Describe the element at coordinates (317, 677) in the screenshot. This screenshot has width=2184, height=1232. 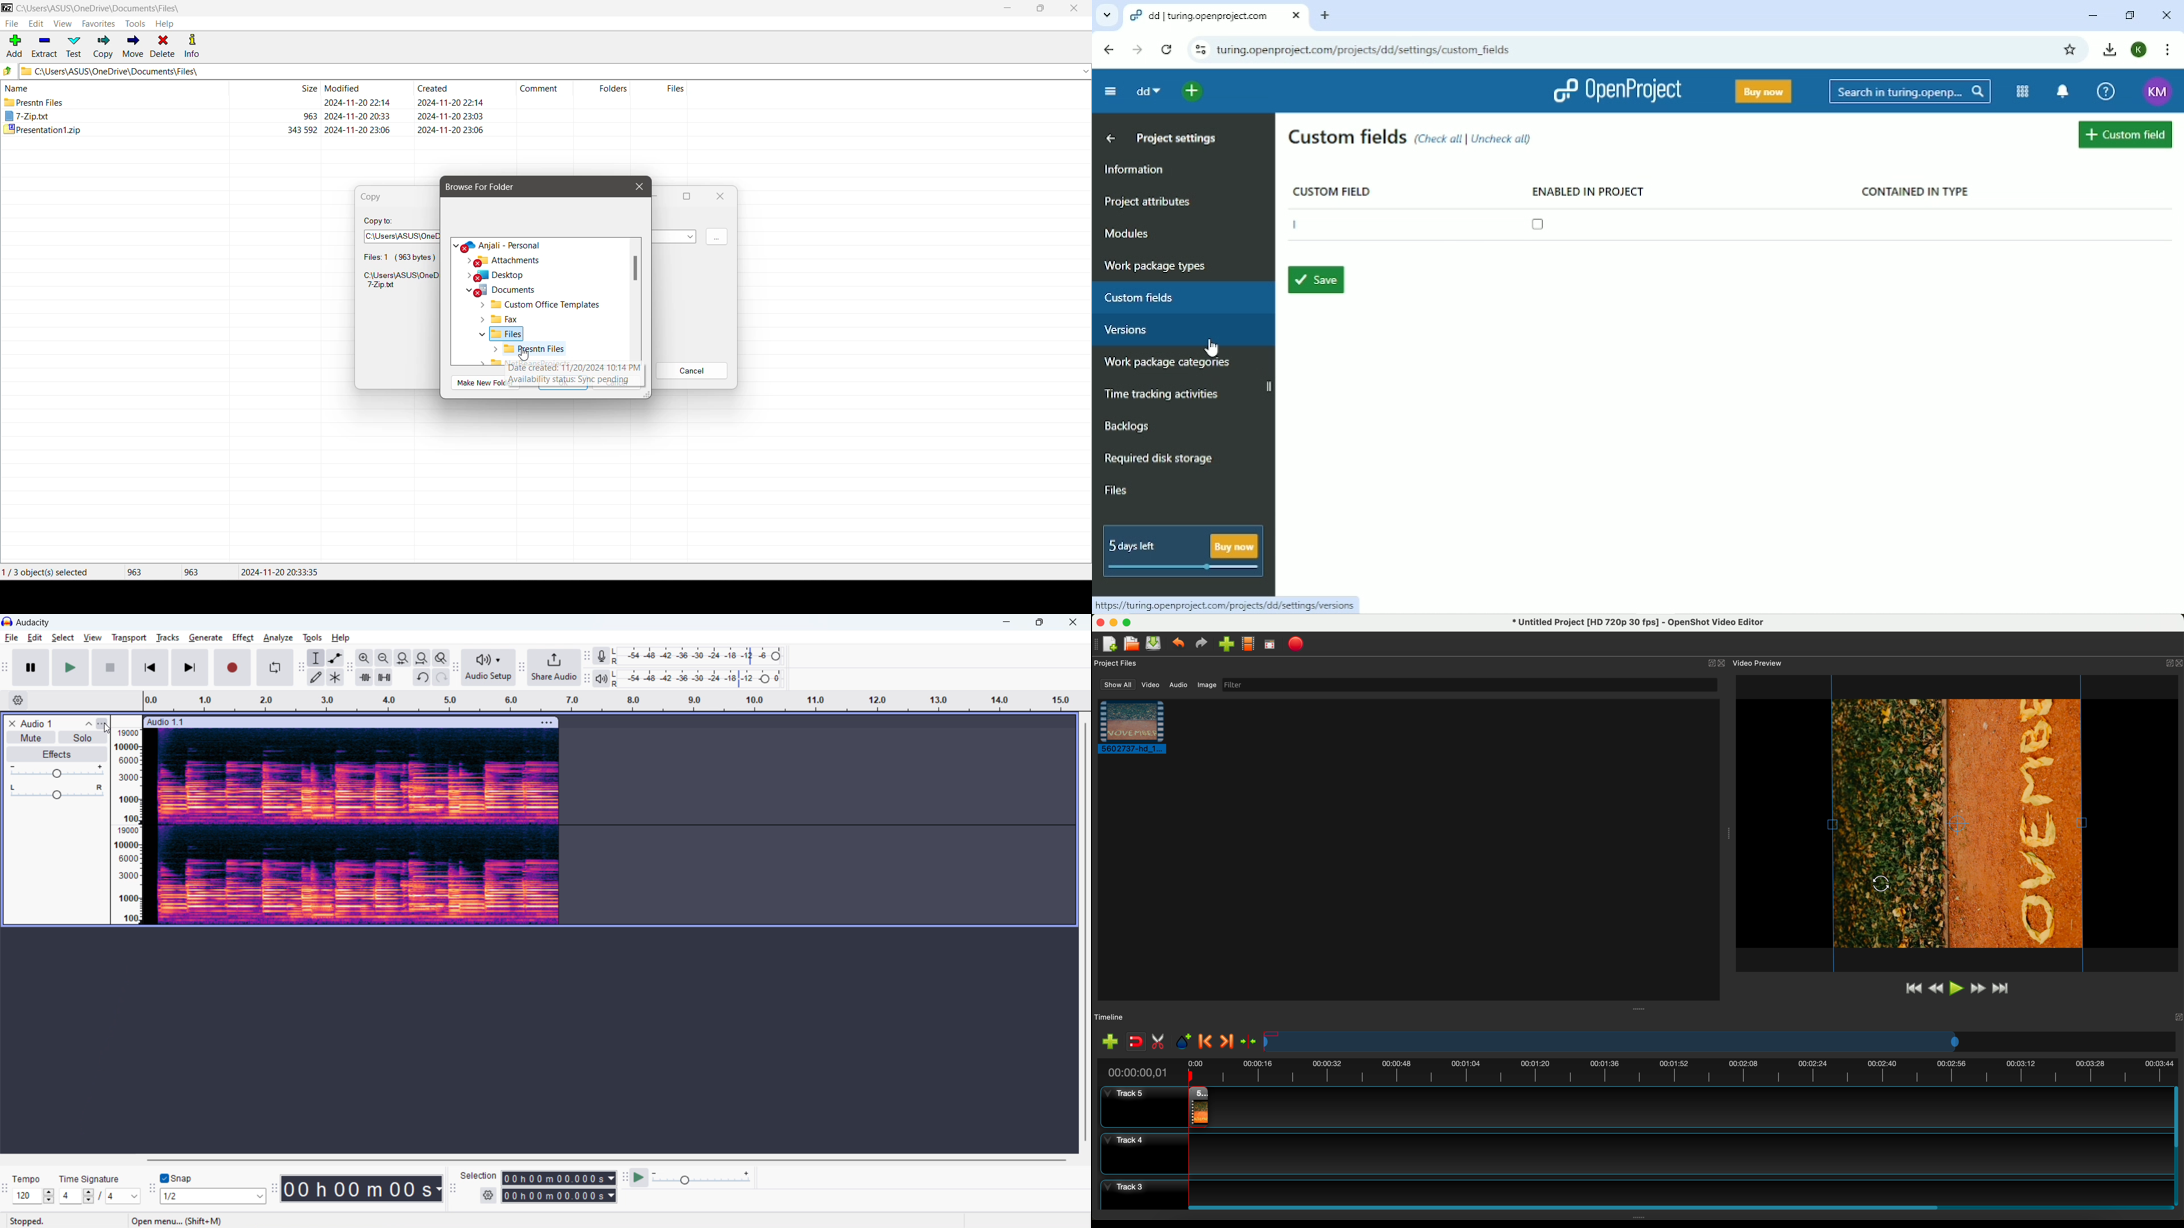
I see `draw tool` at that location.